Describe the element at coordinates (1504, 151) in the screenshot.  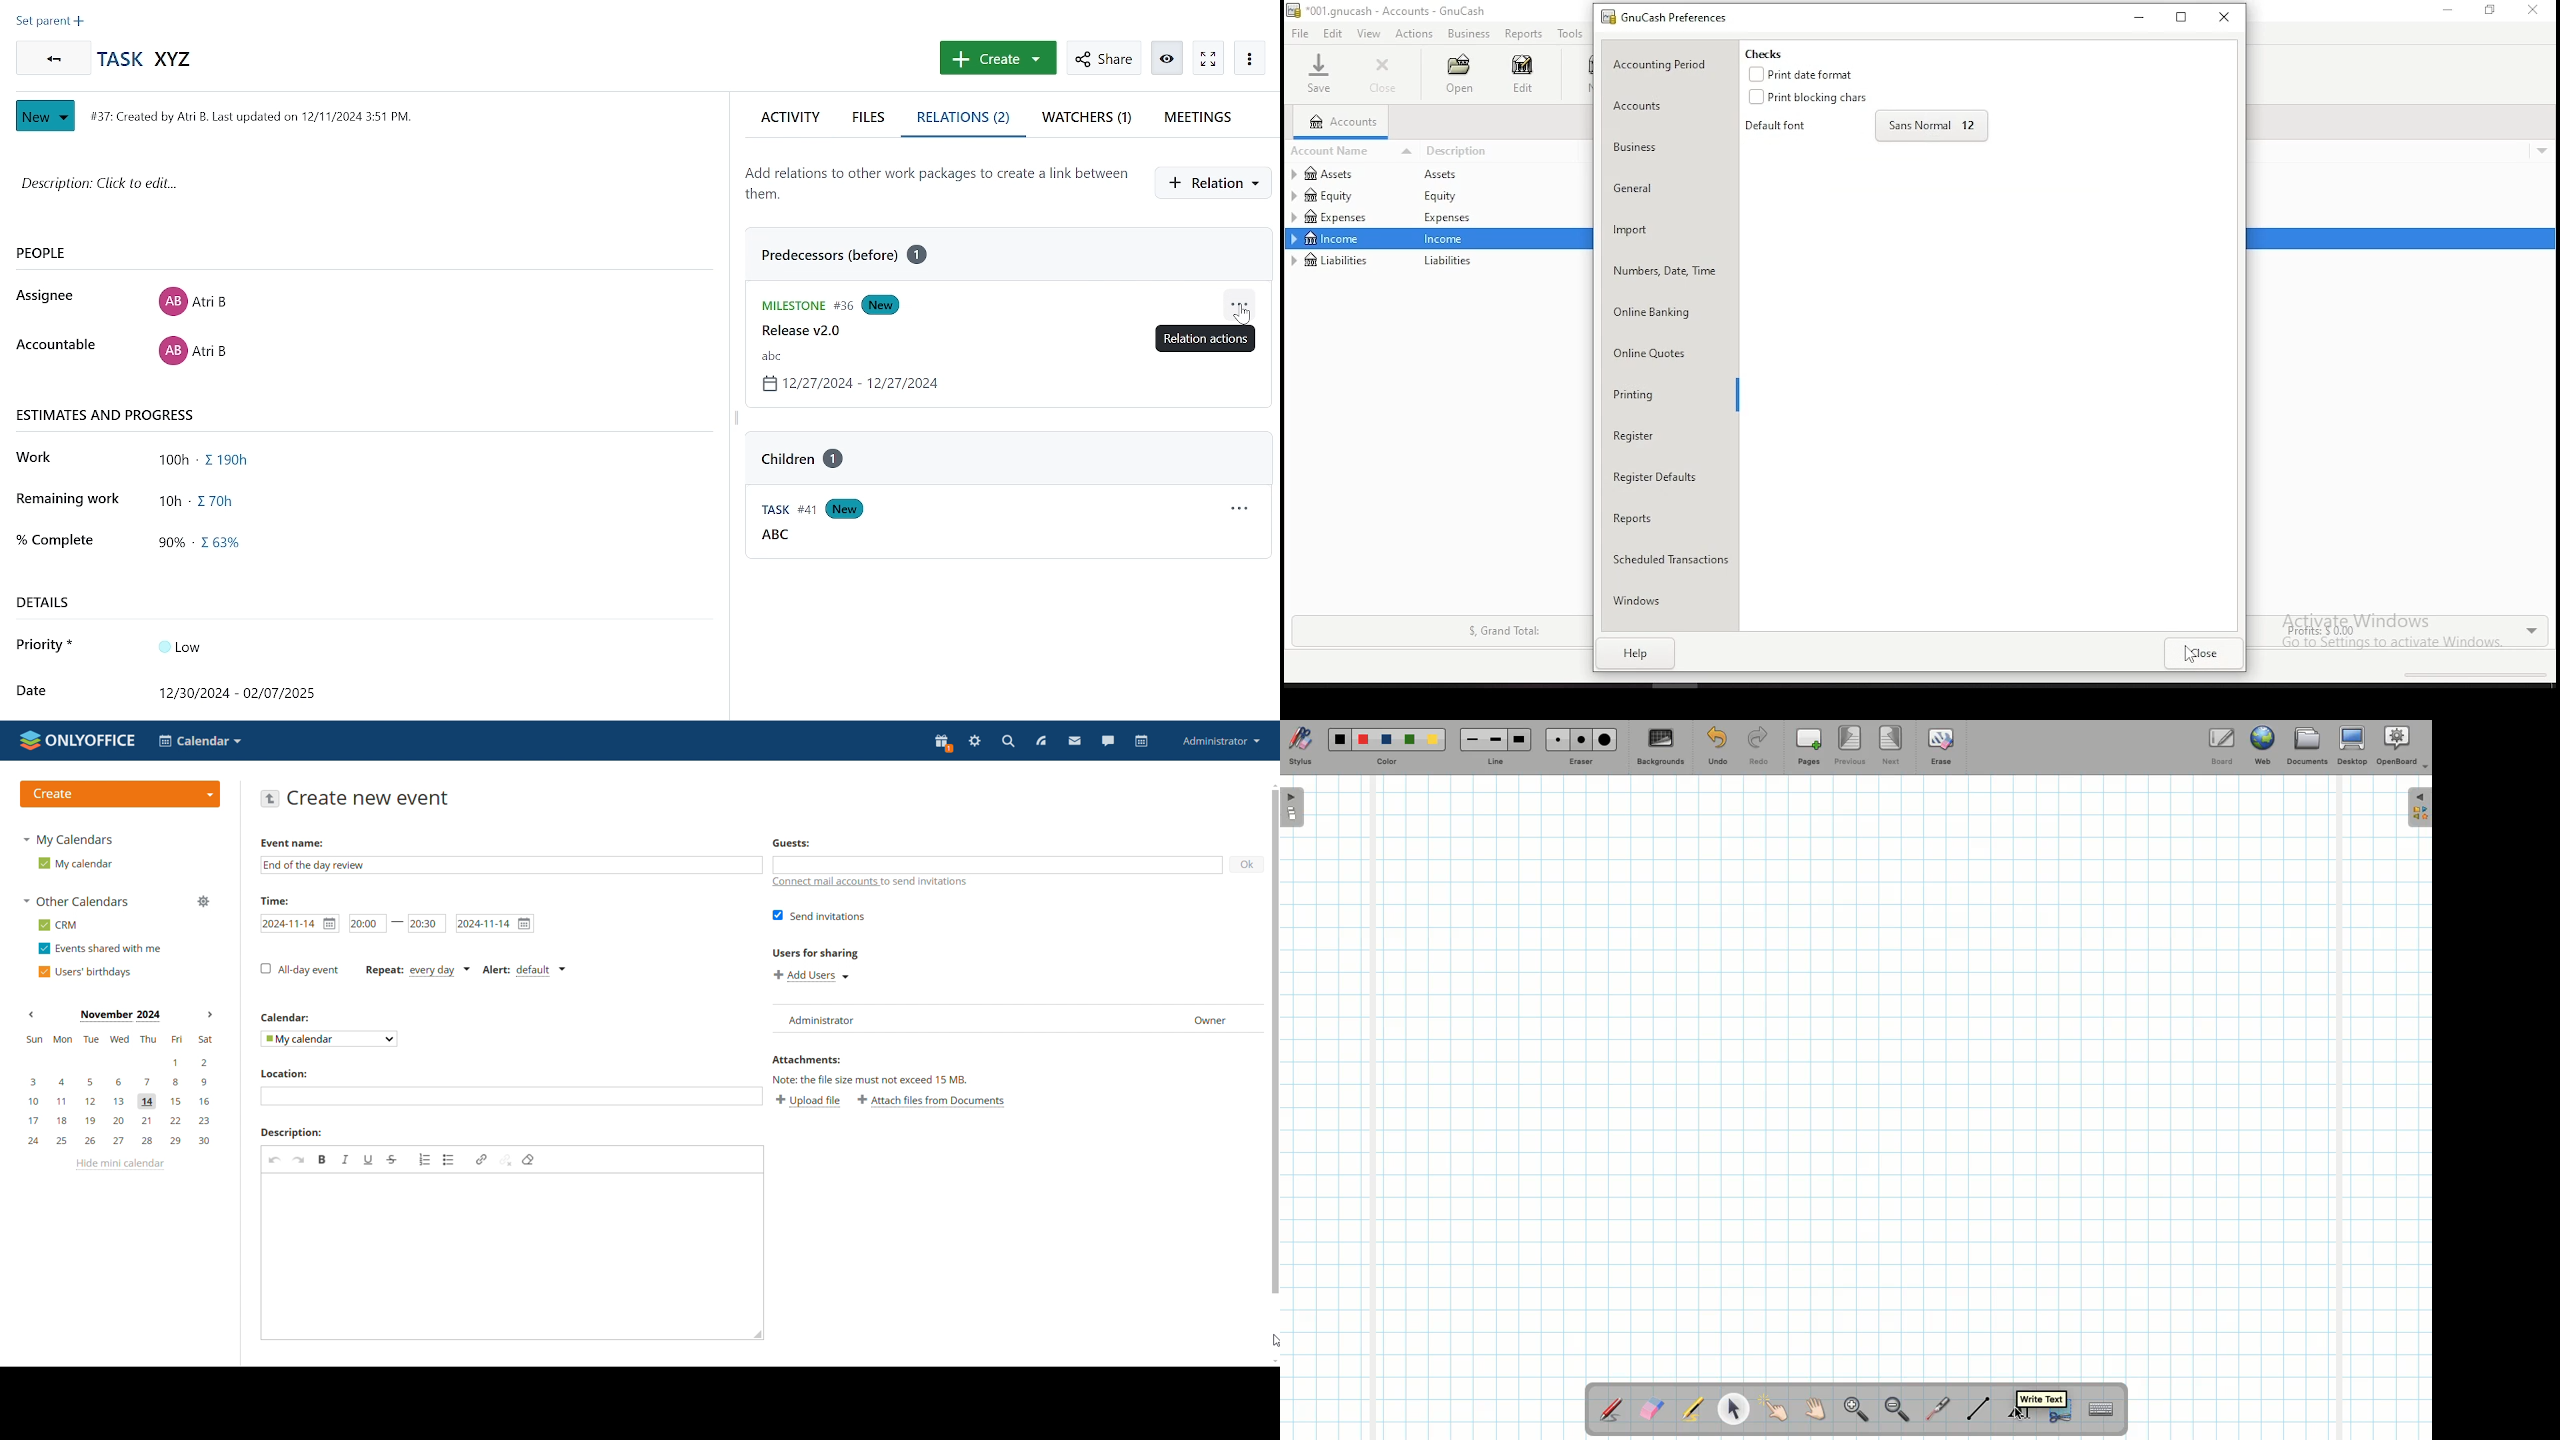
I see `descrtiption` at that location.